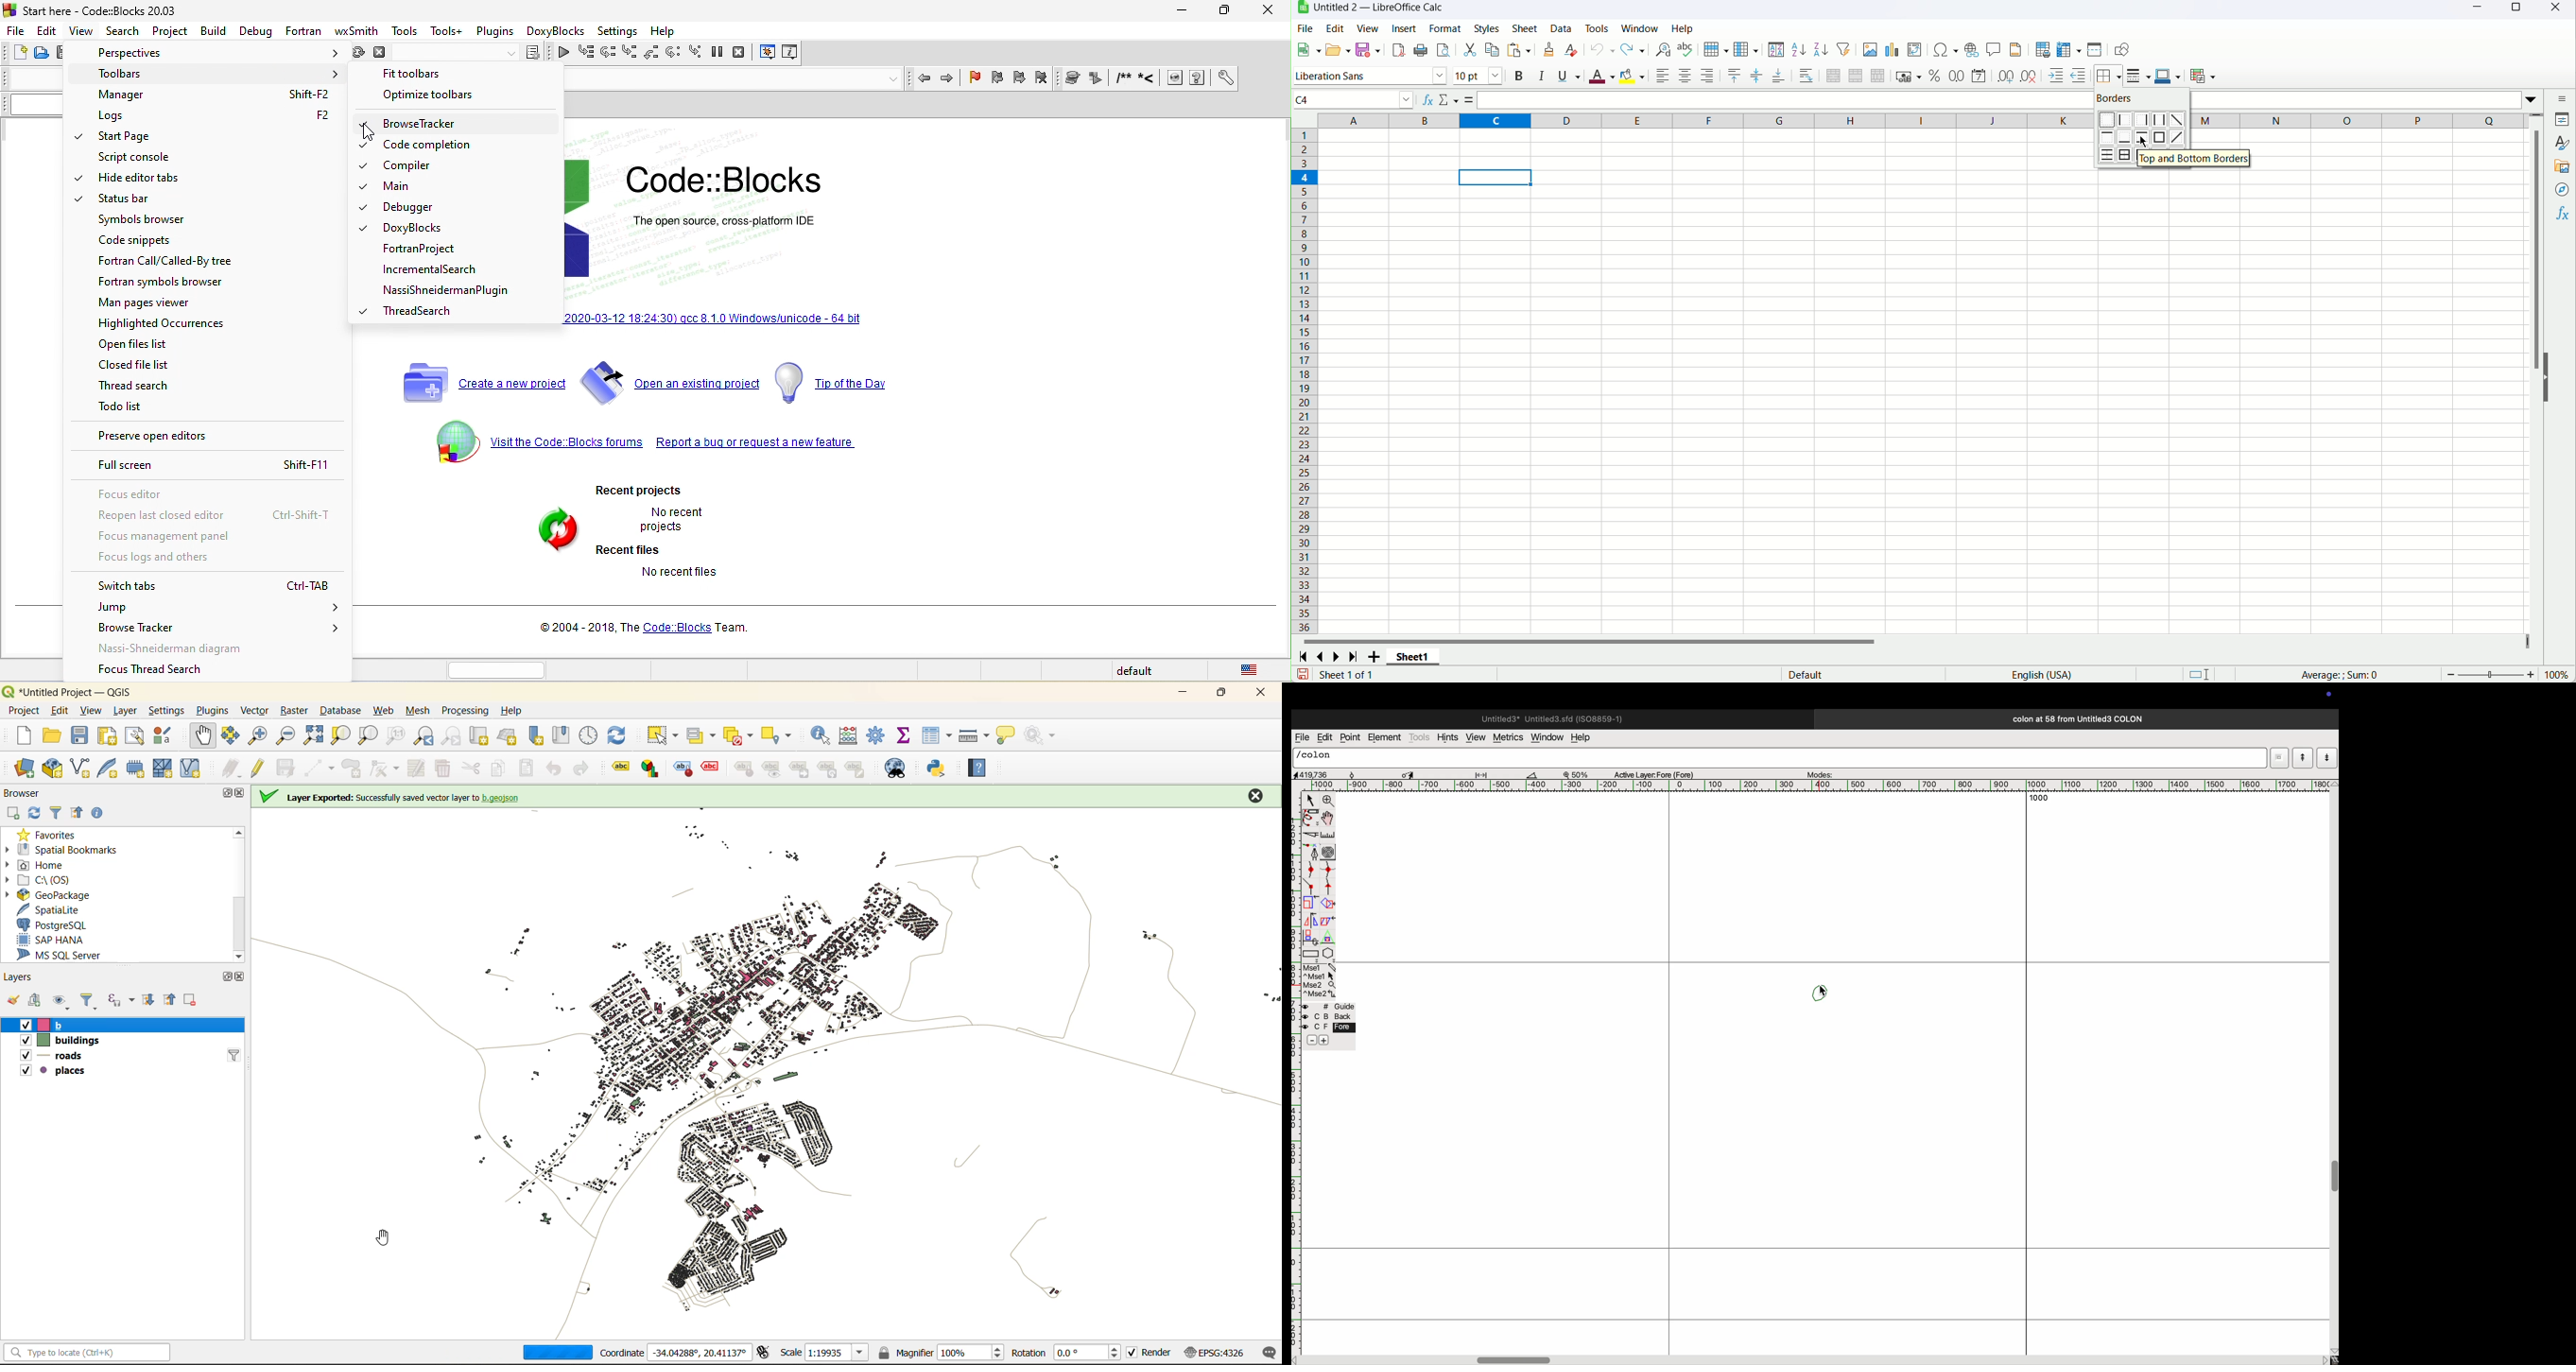  Describe the element at coordinates (2561, 143) in the screenshot. I see `Styles` at that location.